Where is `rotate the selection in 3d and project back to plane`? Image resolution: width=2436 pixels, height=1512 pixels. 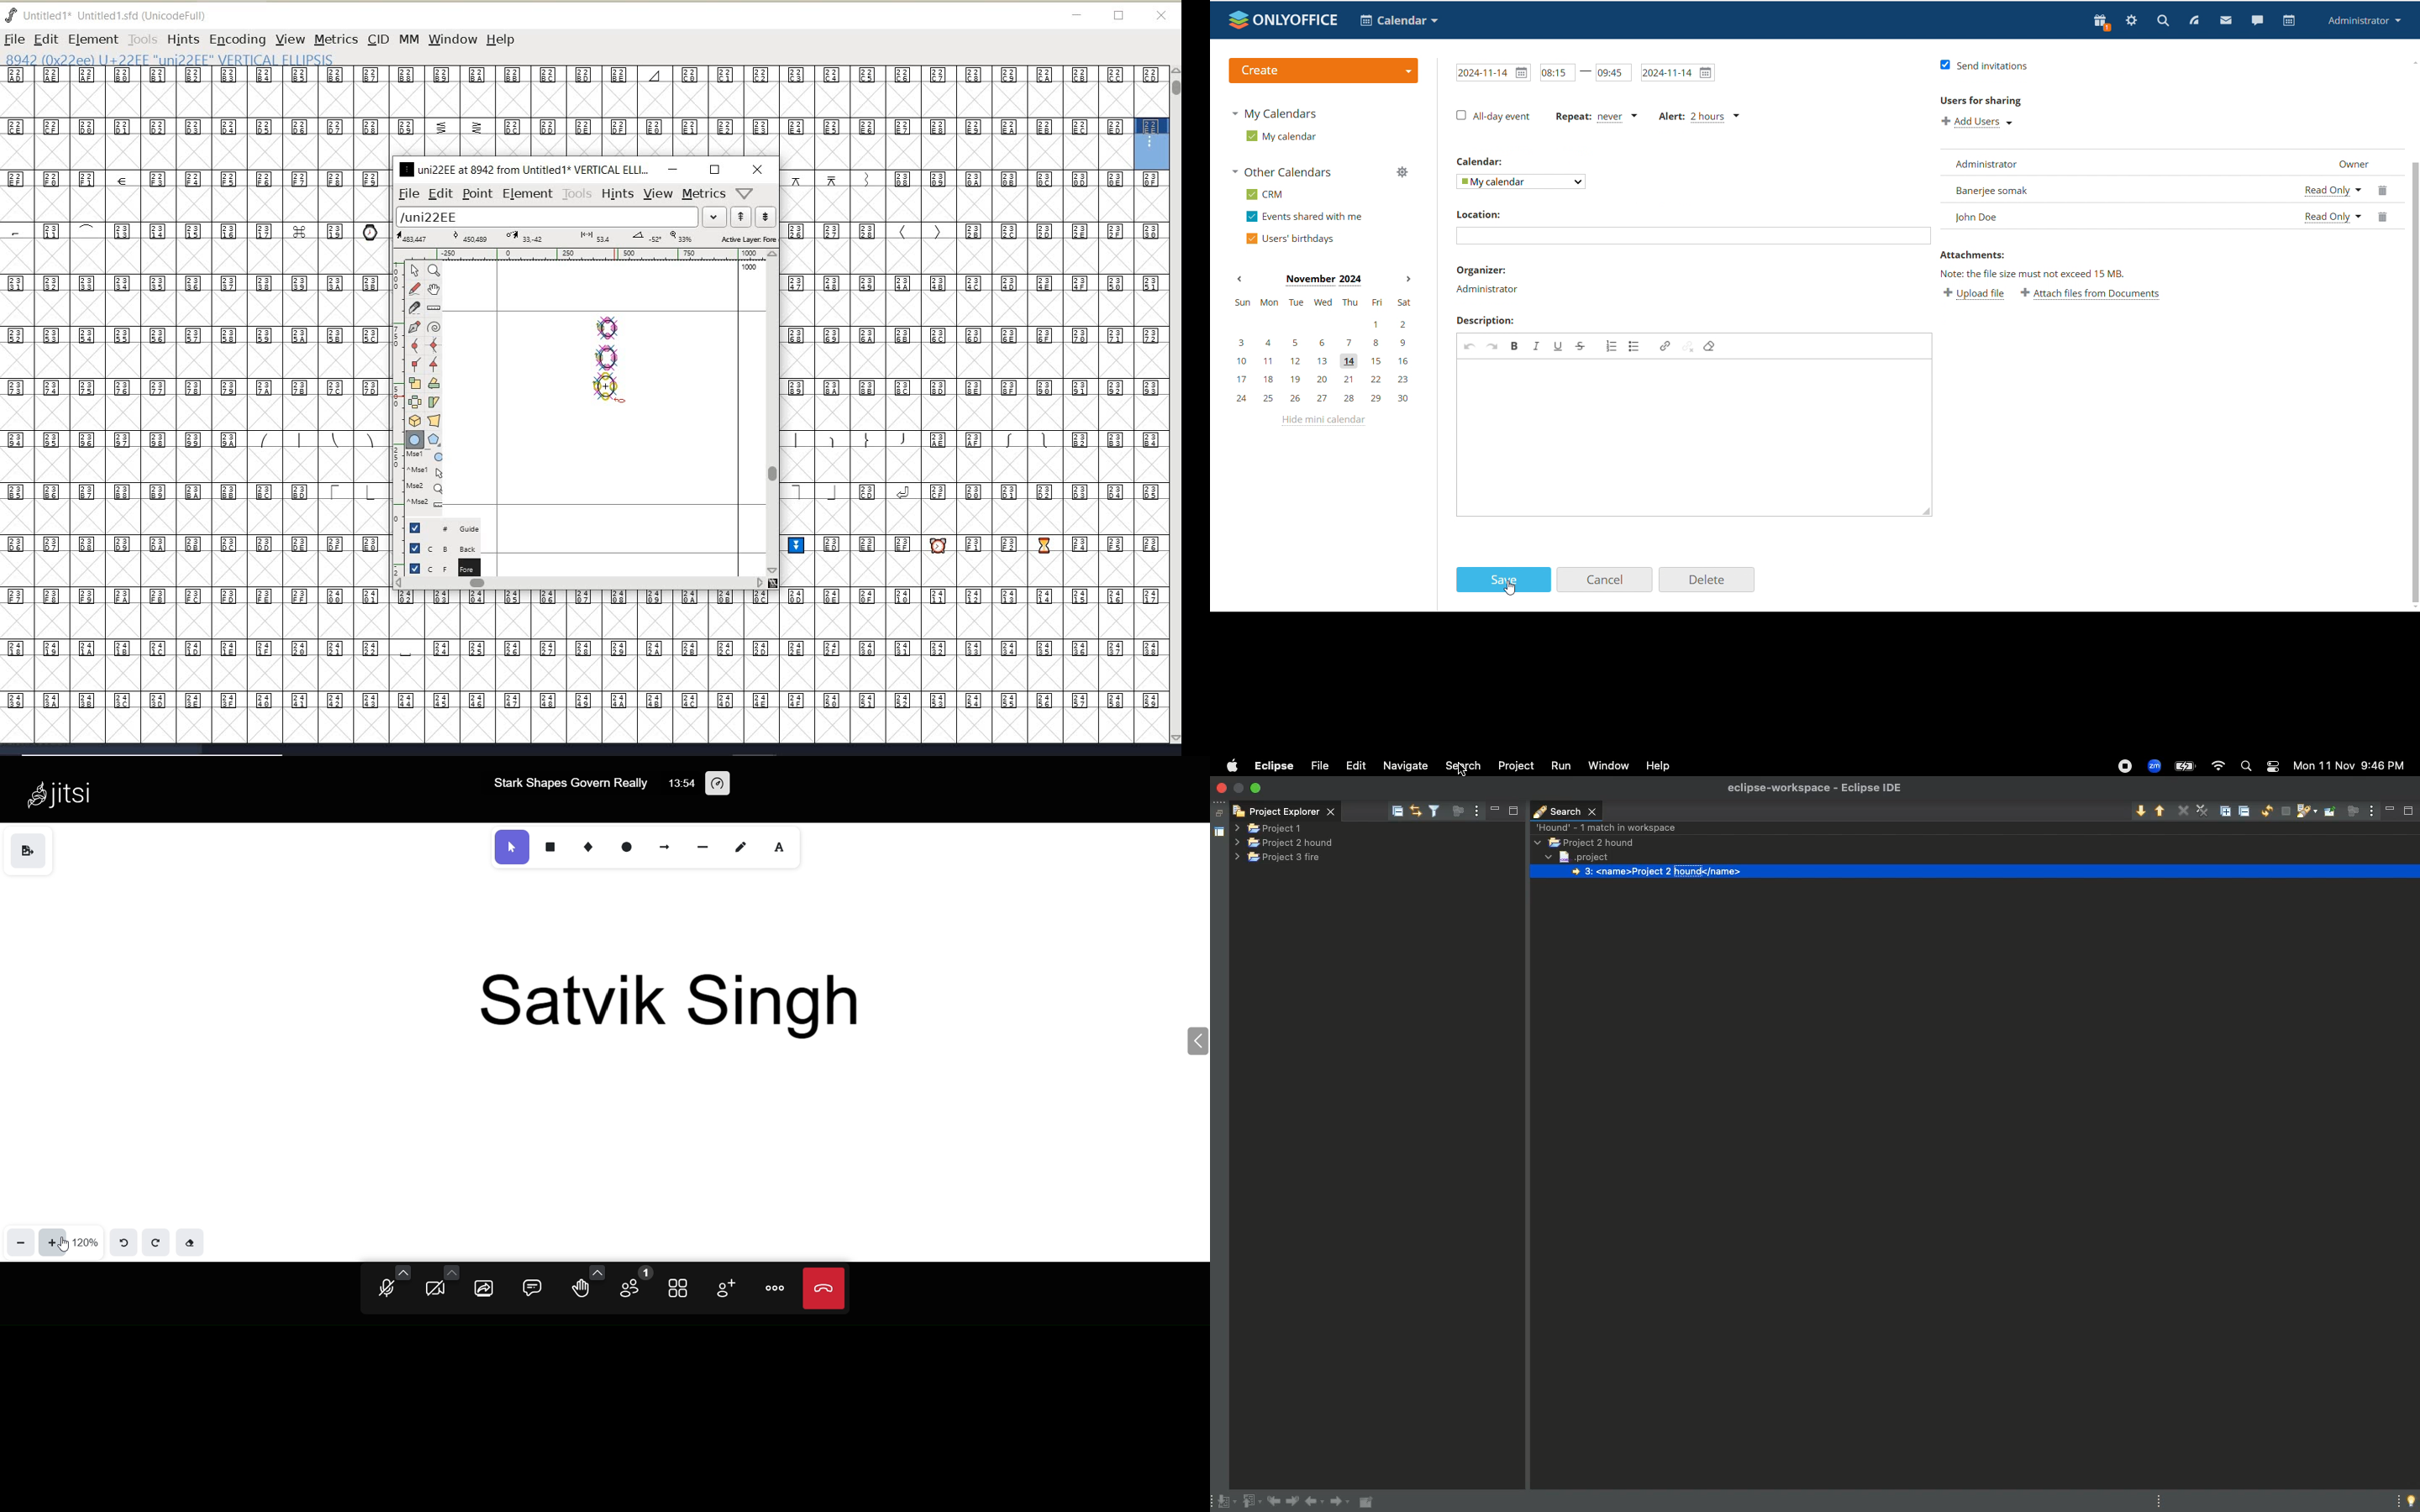
rotate the selection in 3d and project back to plane is located at coordinates (415, 421).